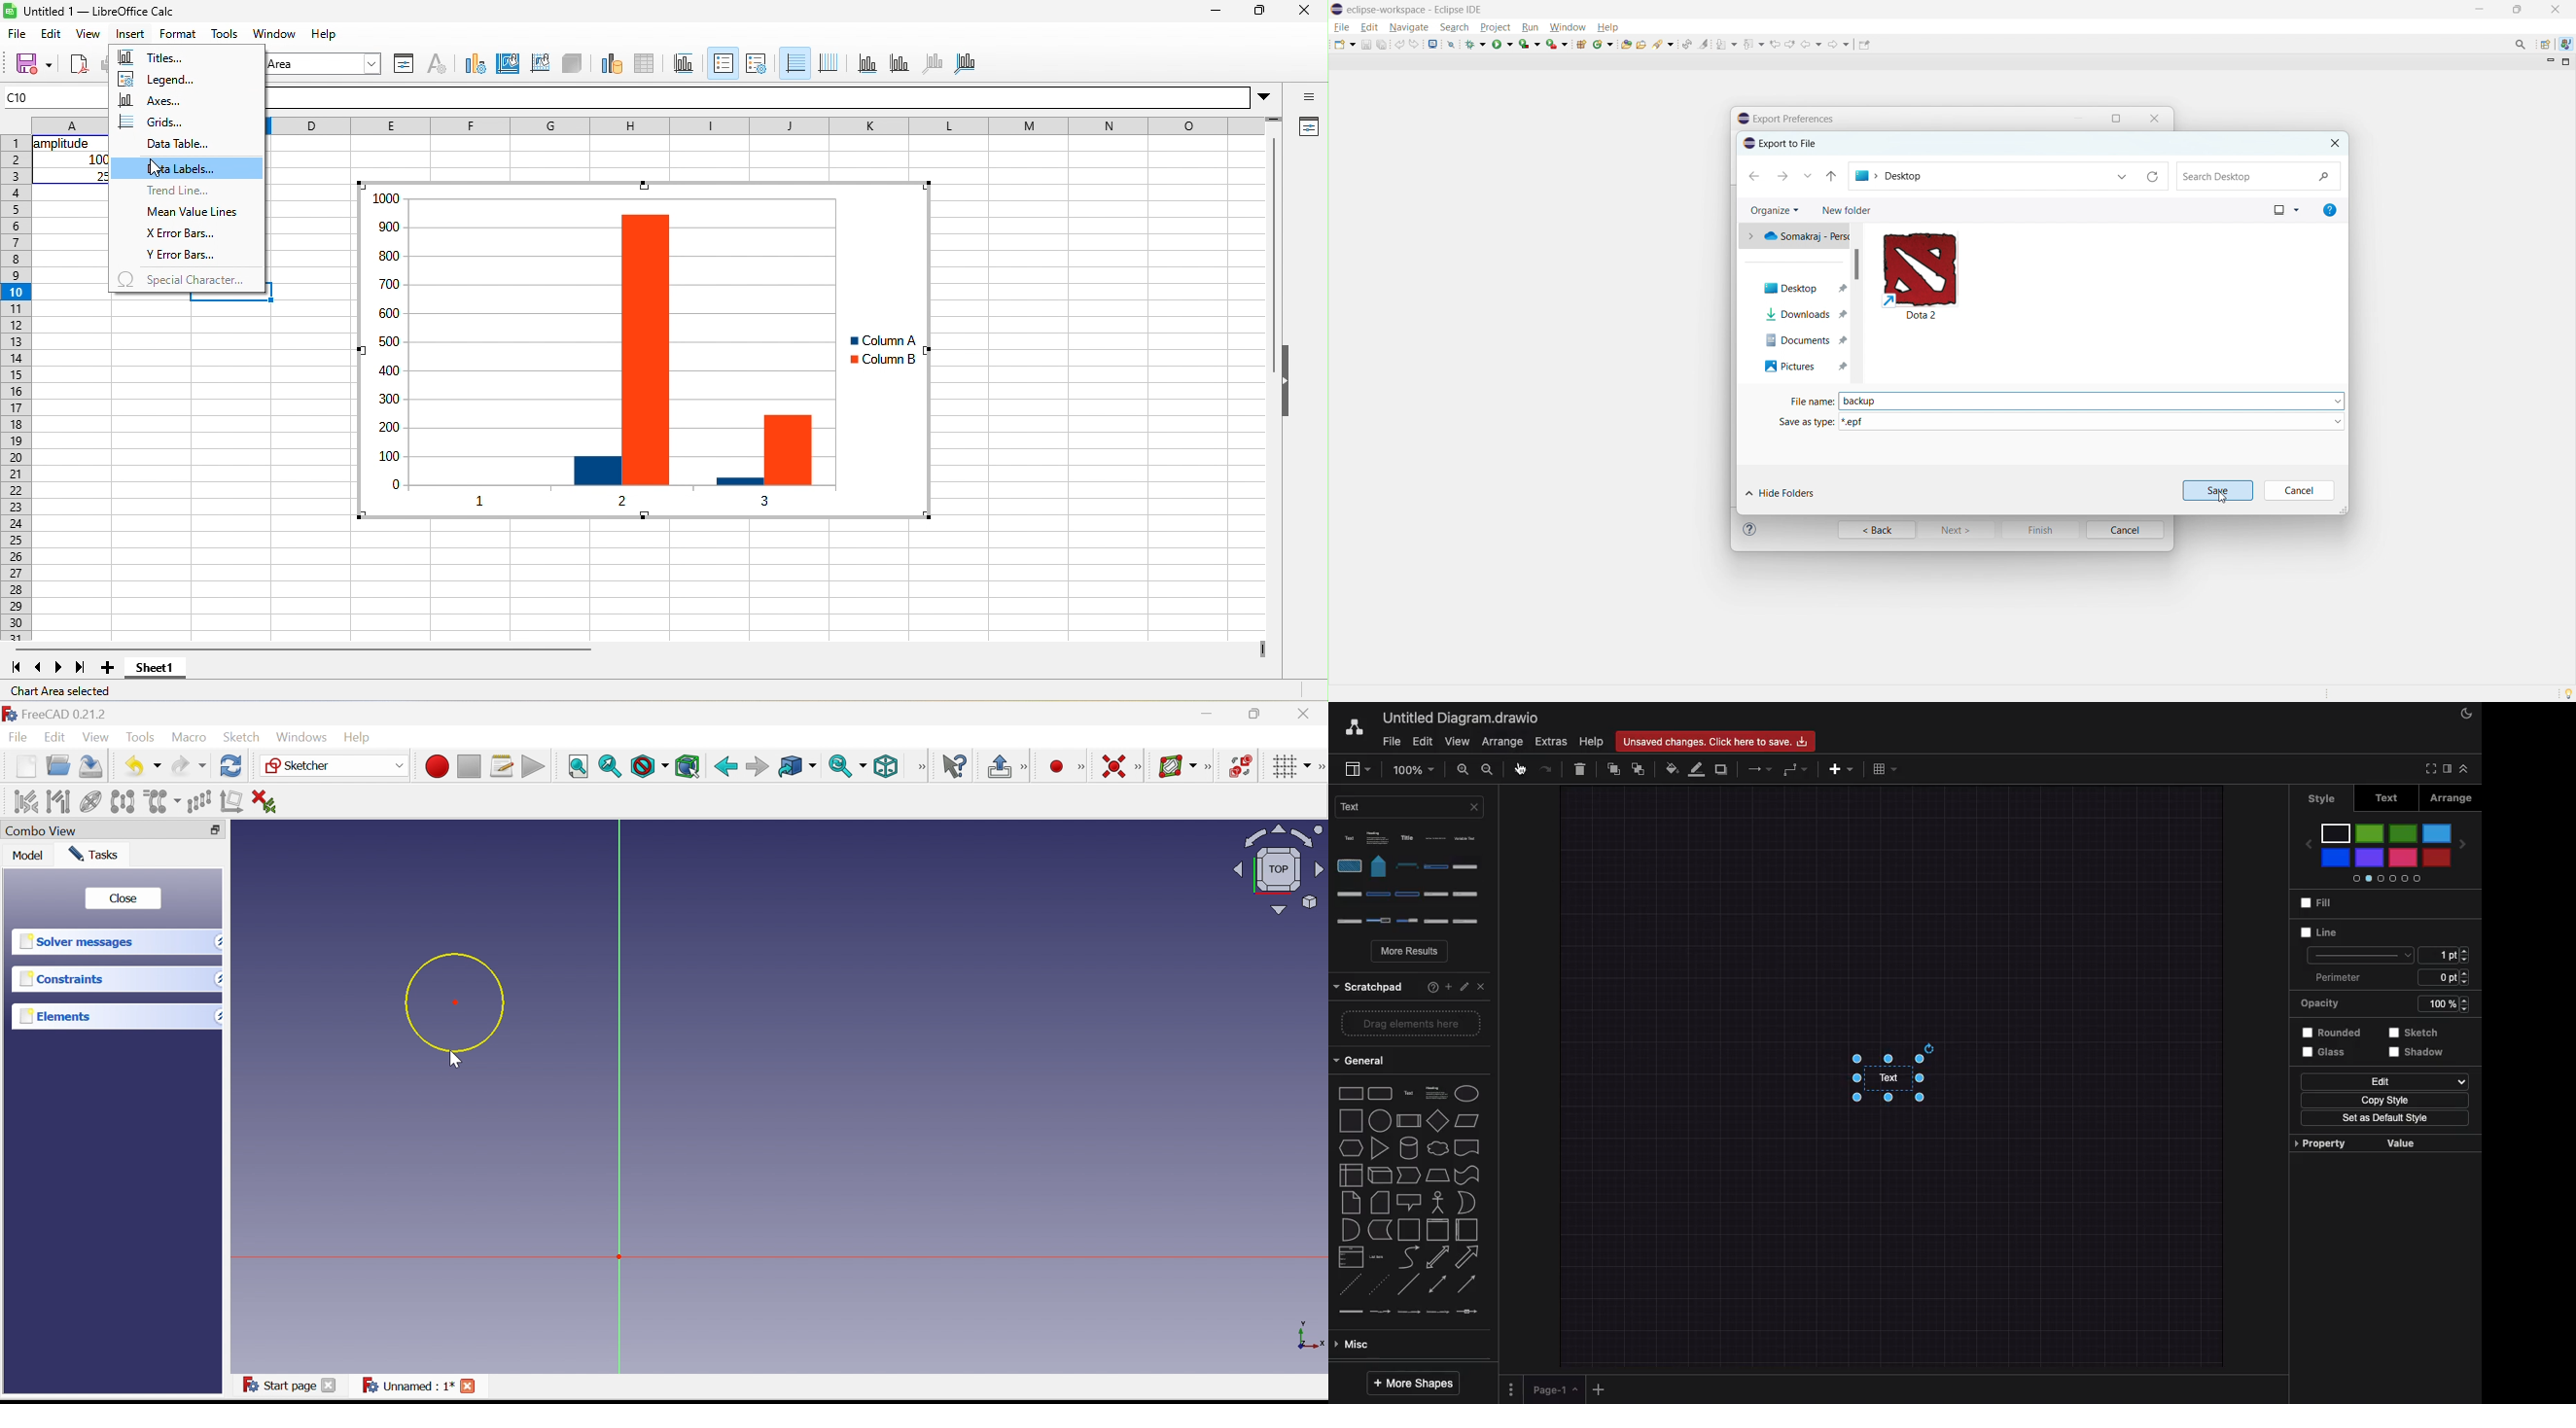  I want to click on Copy style, so click(2380, 1100).